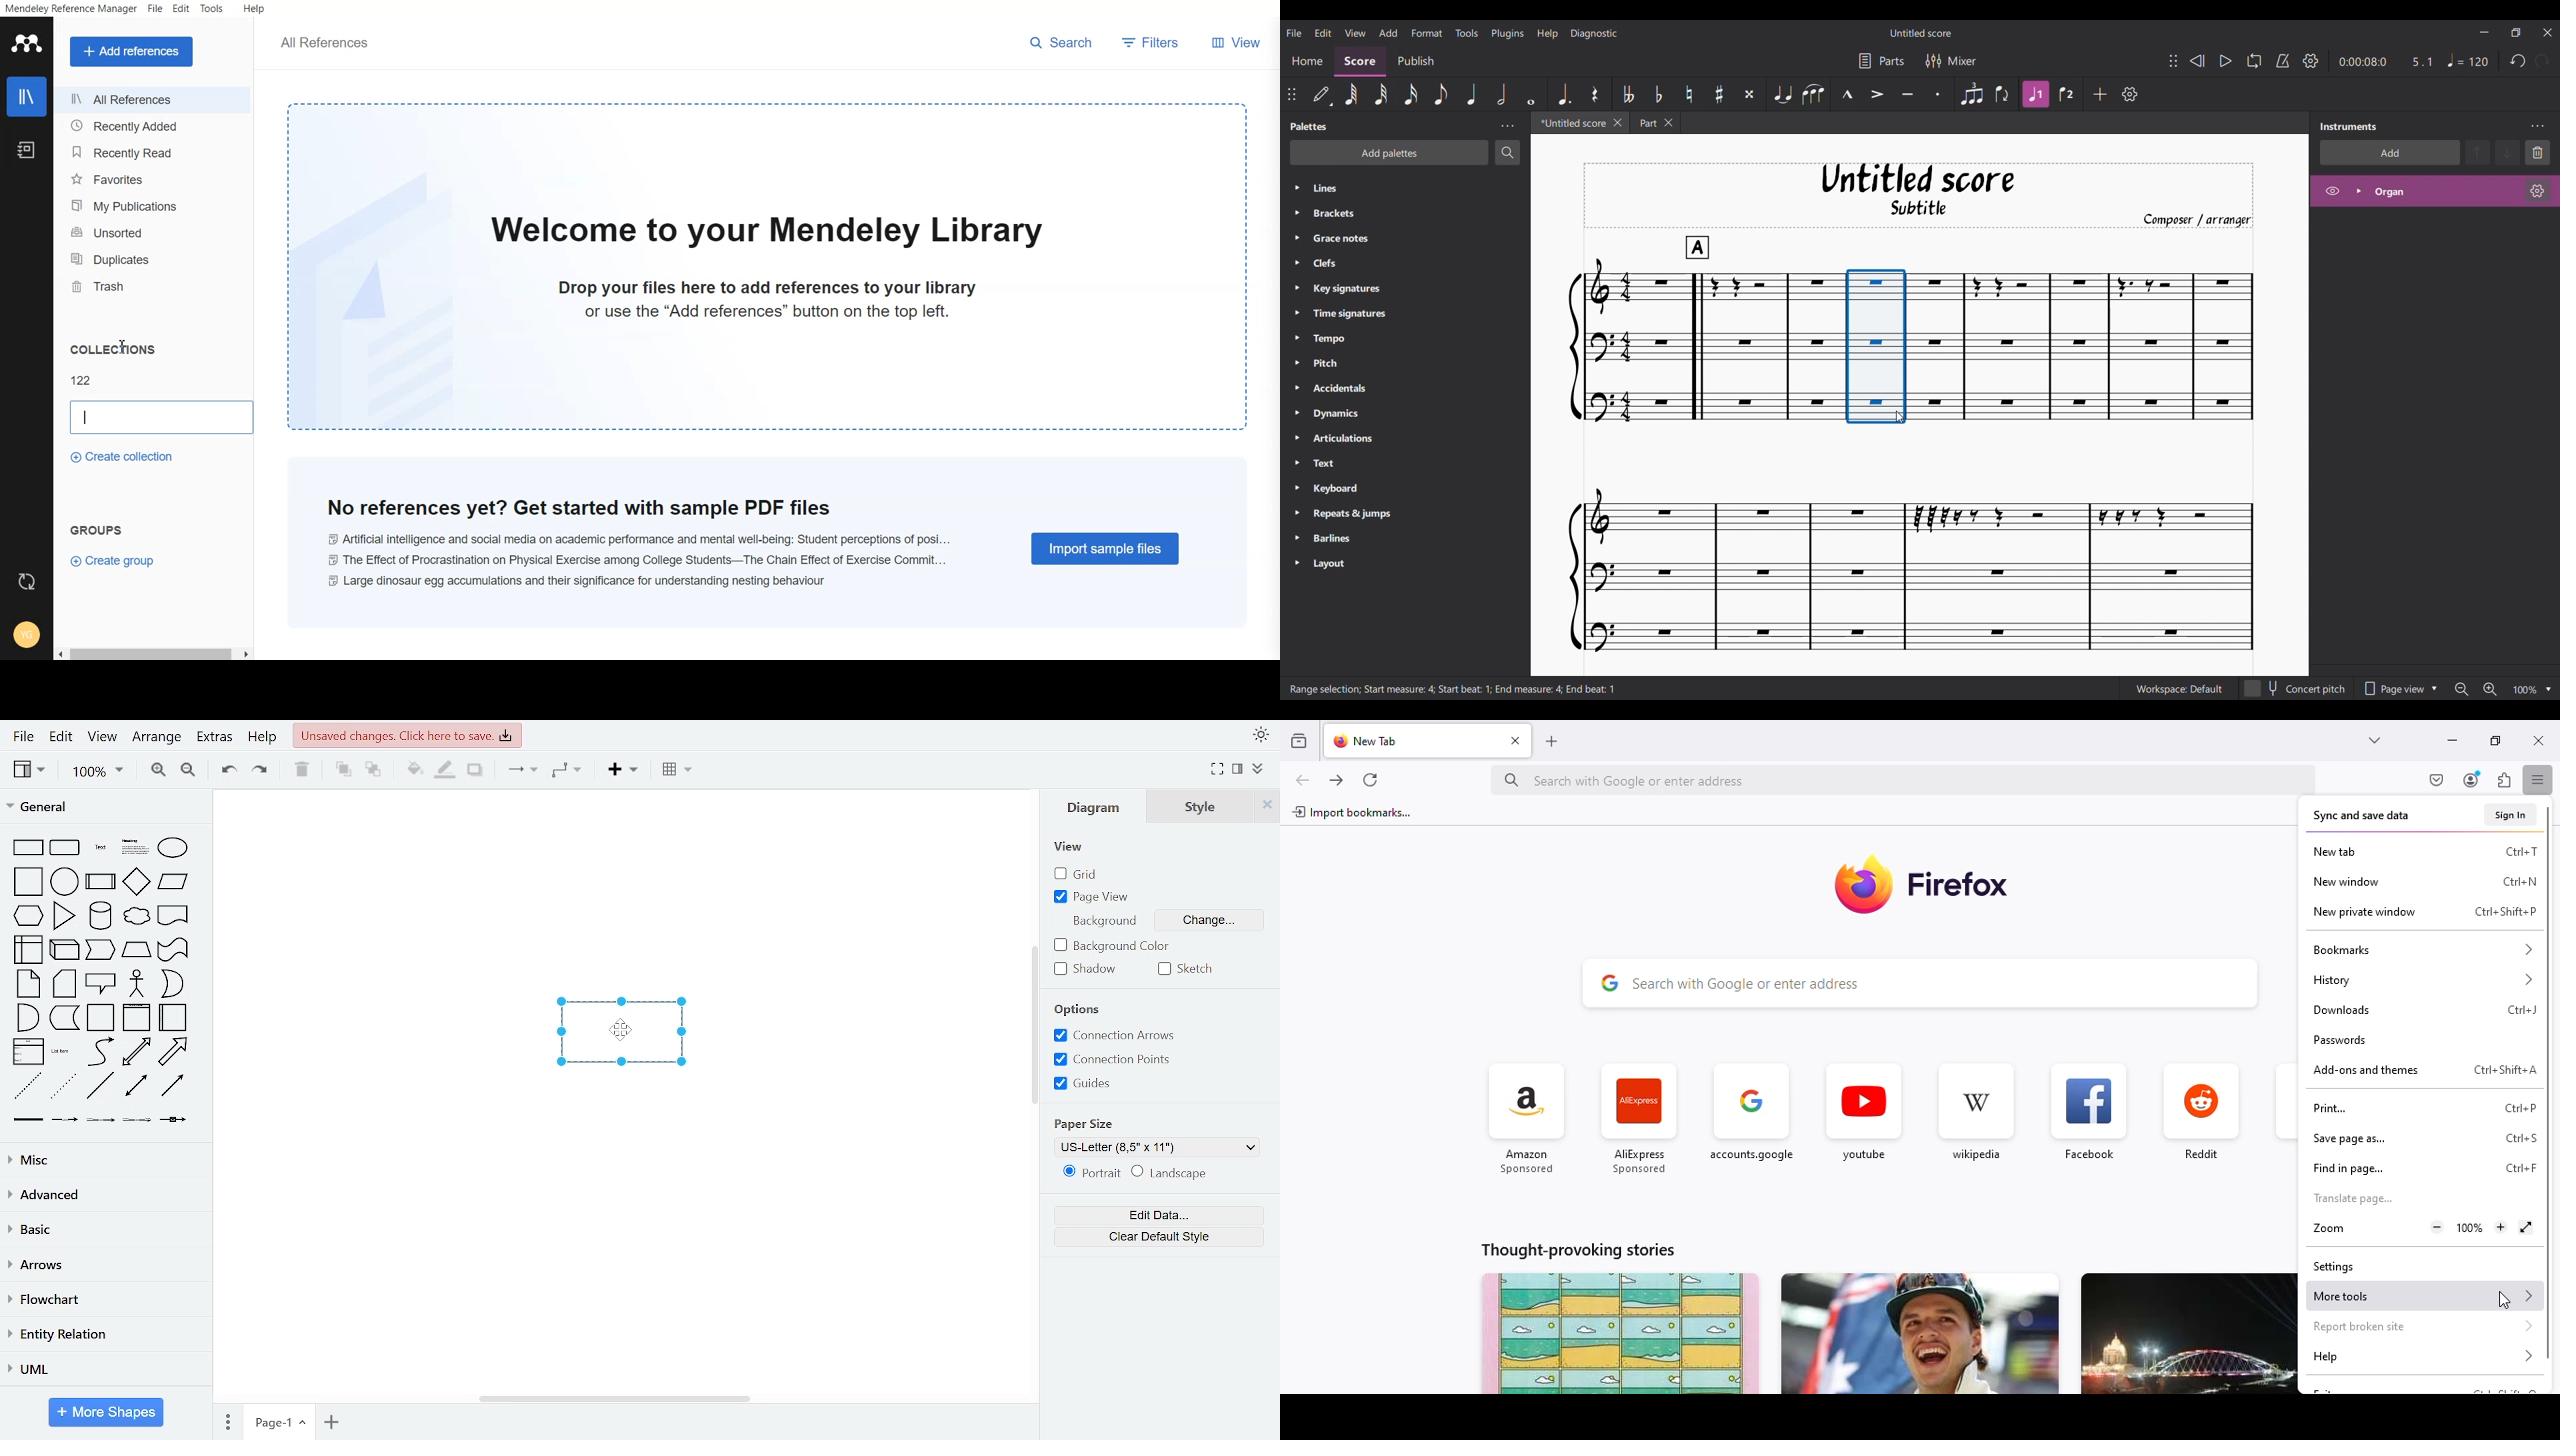 This screenshot has height=1456, width=2576. Describe the element at coordinates (27, 880) in the screenshot. I see `general shapes` at that location.